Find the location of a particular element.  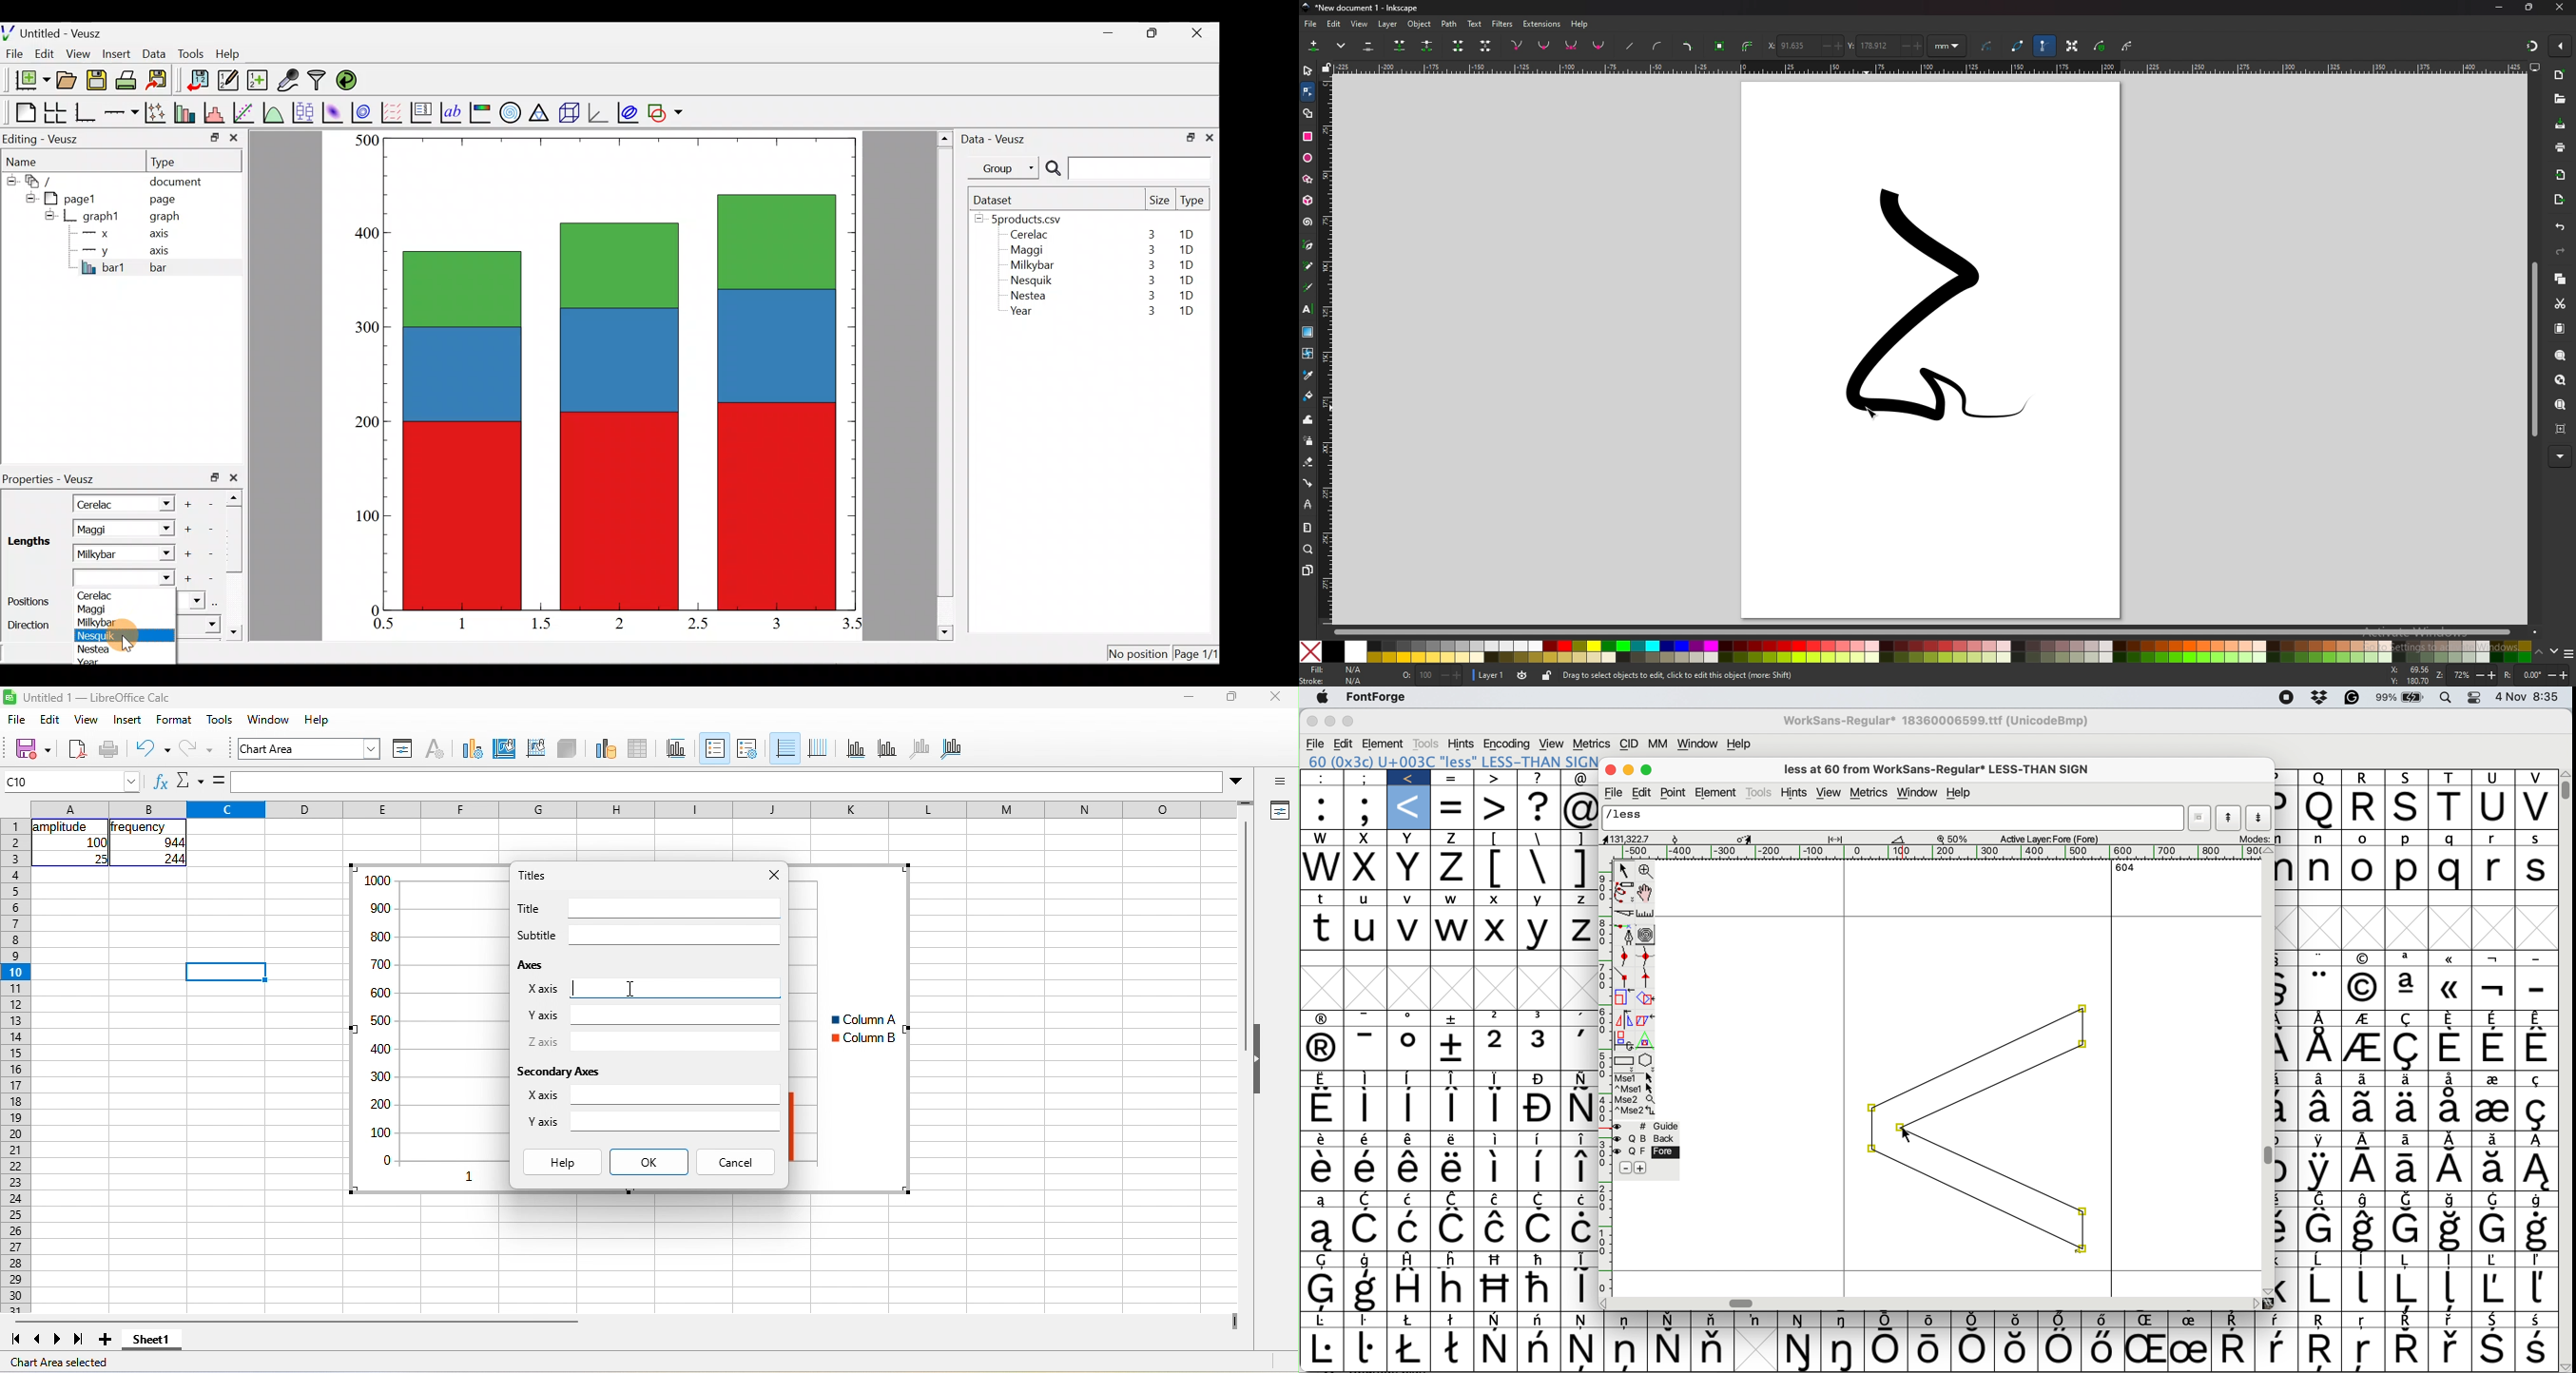

save is located at coordinates (32, 750).